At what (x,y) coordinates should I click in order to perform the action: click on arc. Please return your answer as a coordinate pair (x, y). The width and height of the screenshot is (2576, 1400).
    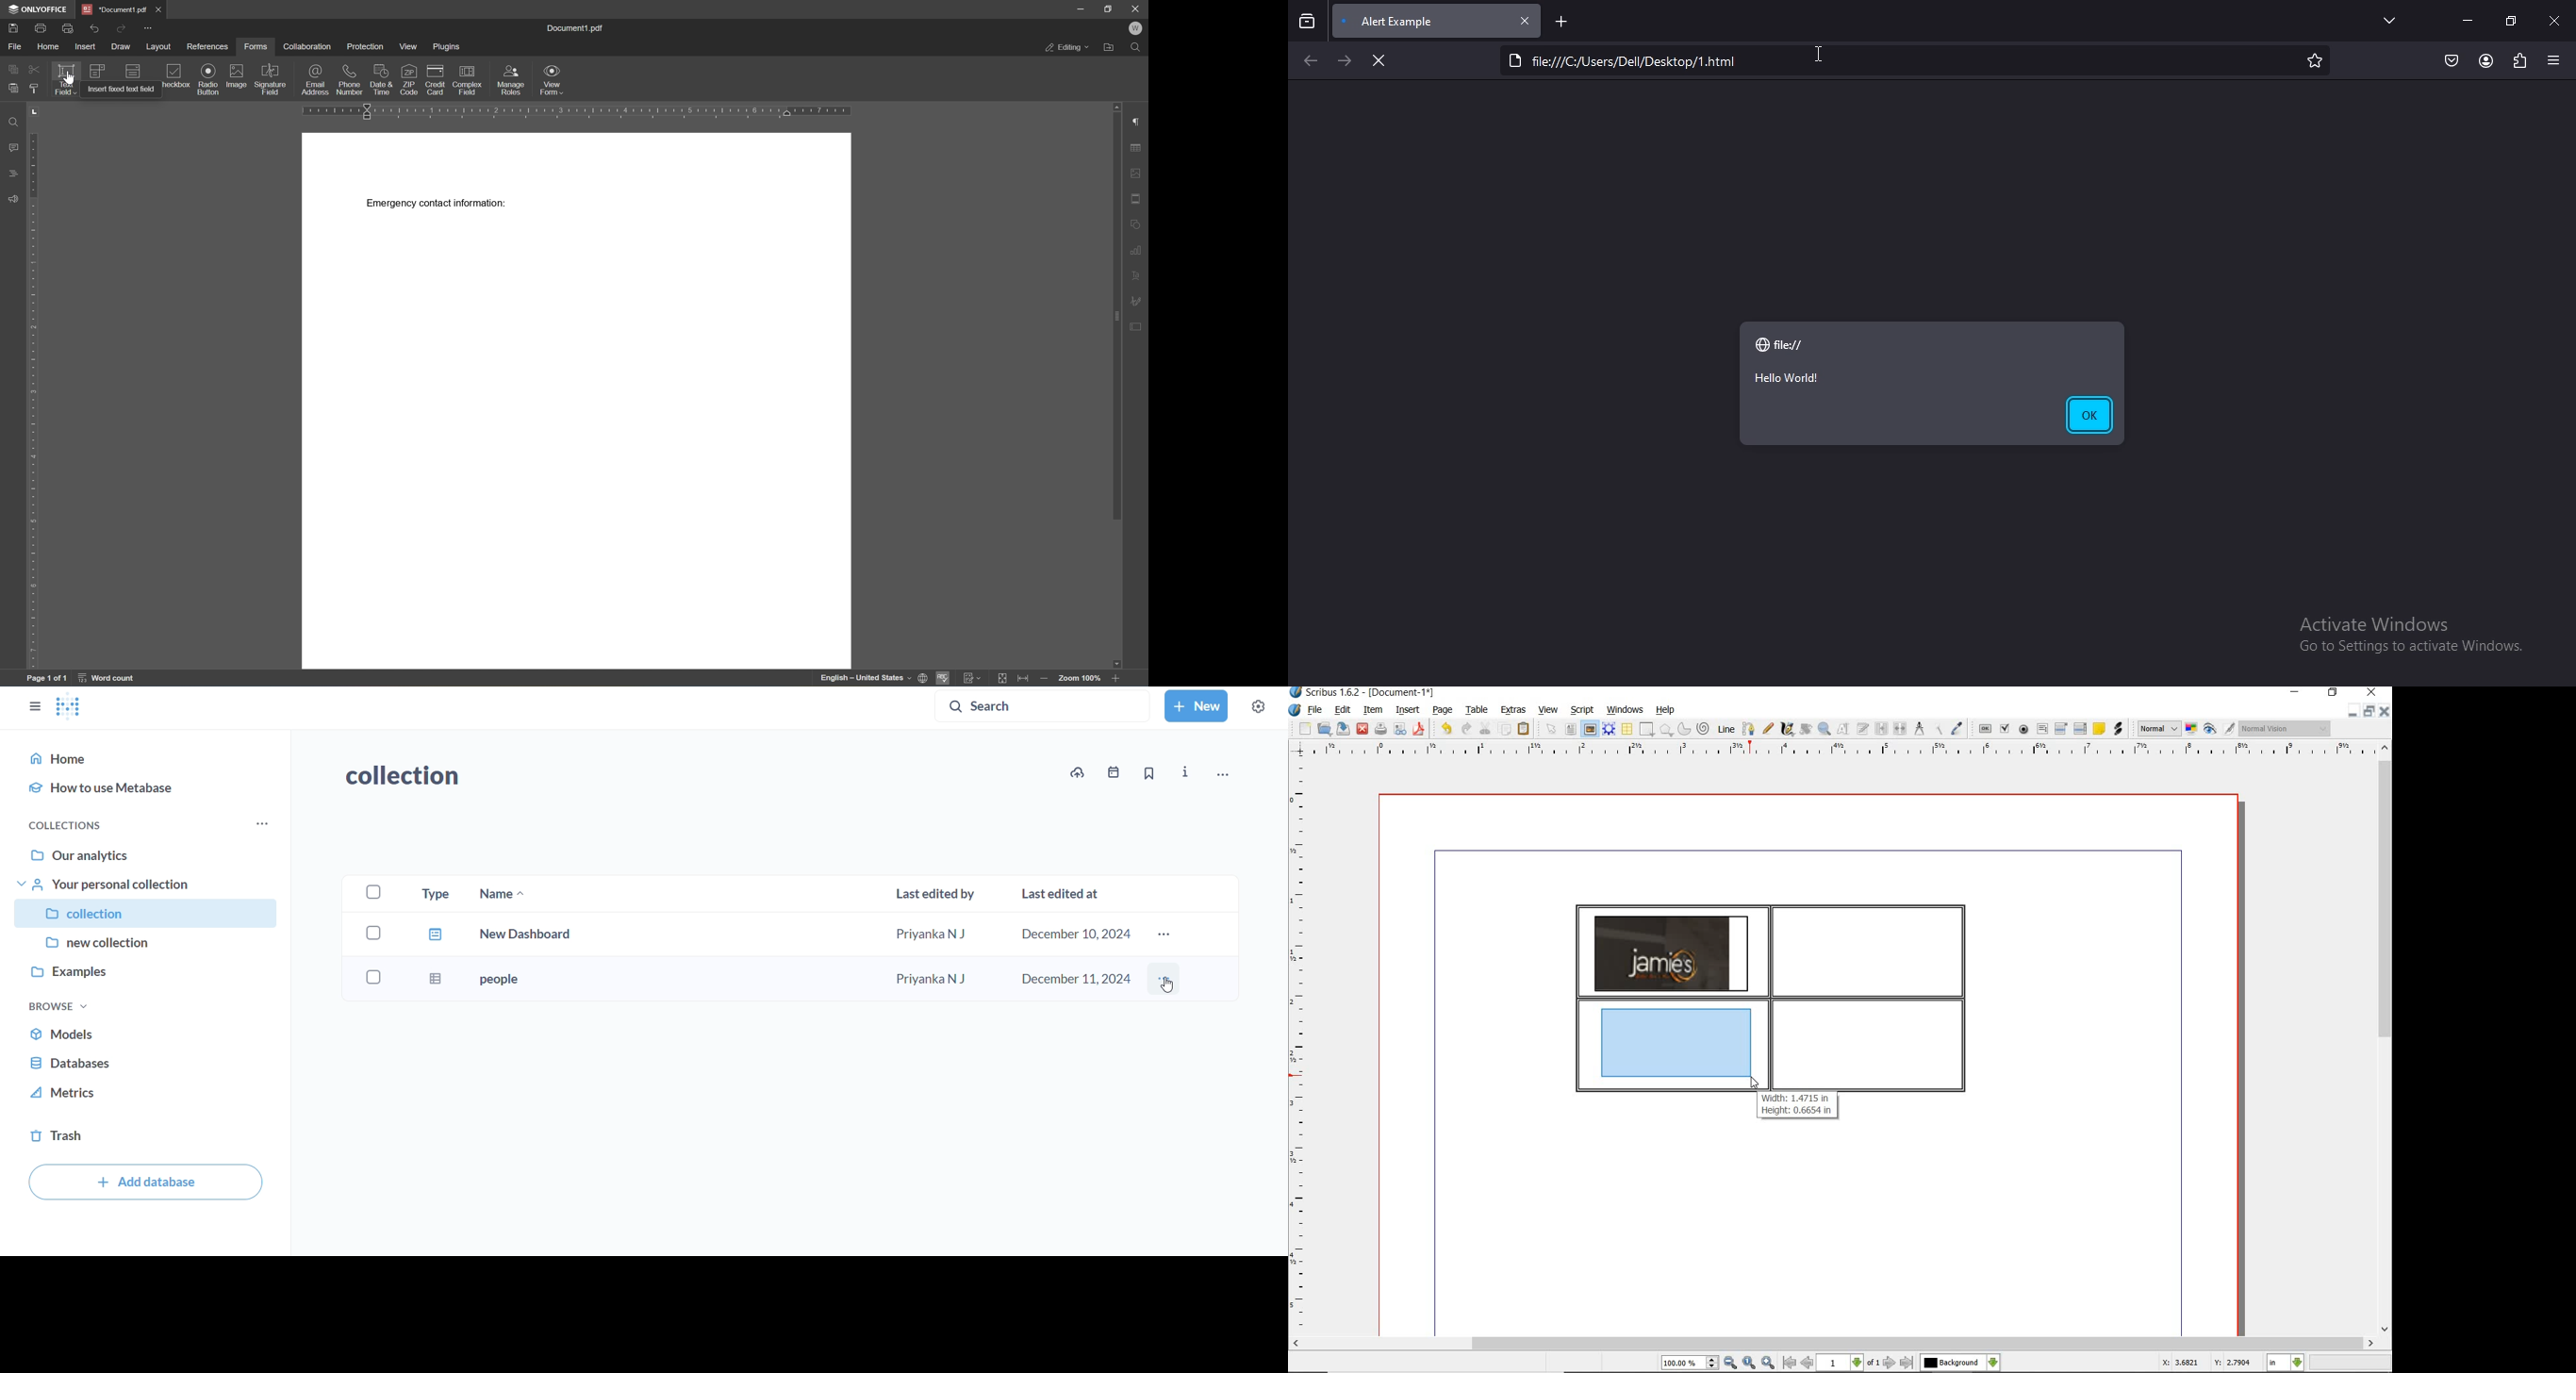
    Looking at the image, I should click on (1686, 730).